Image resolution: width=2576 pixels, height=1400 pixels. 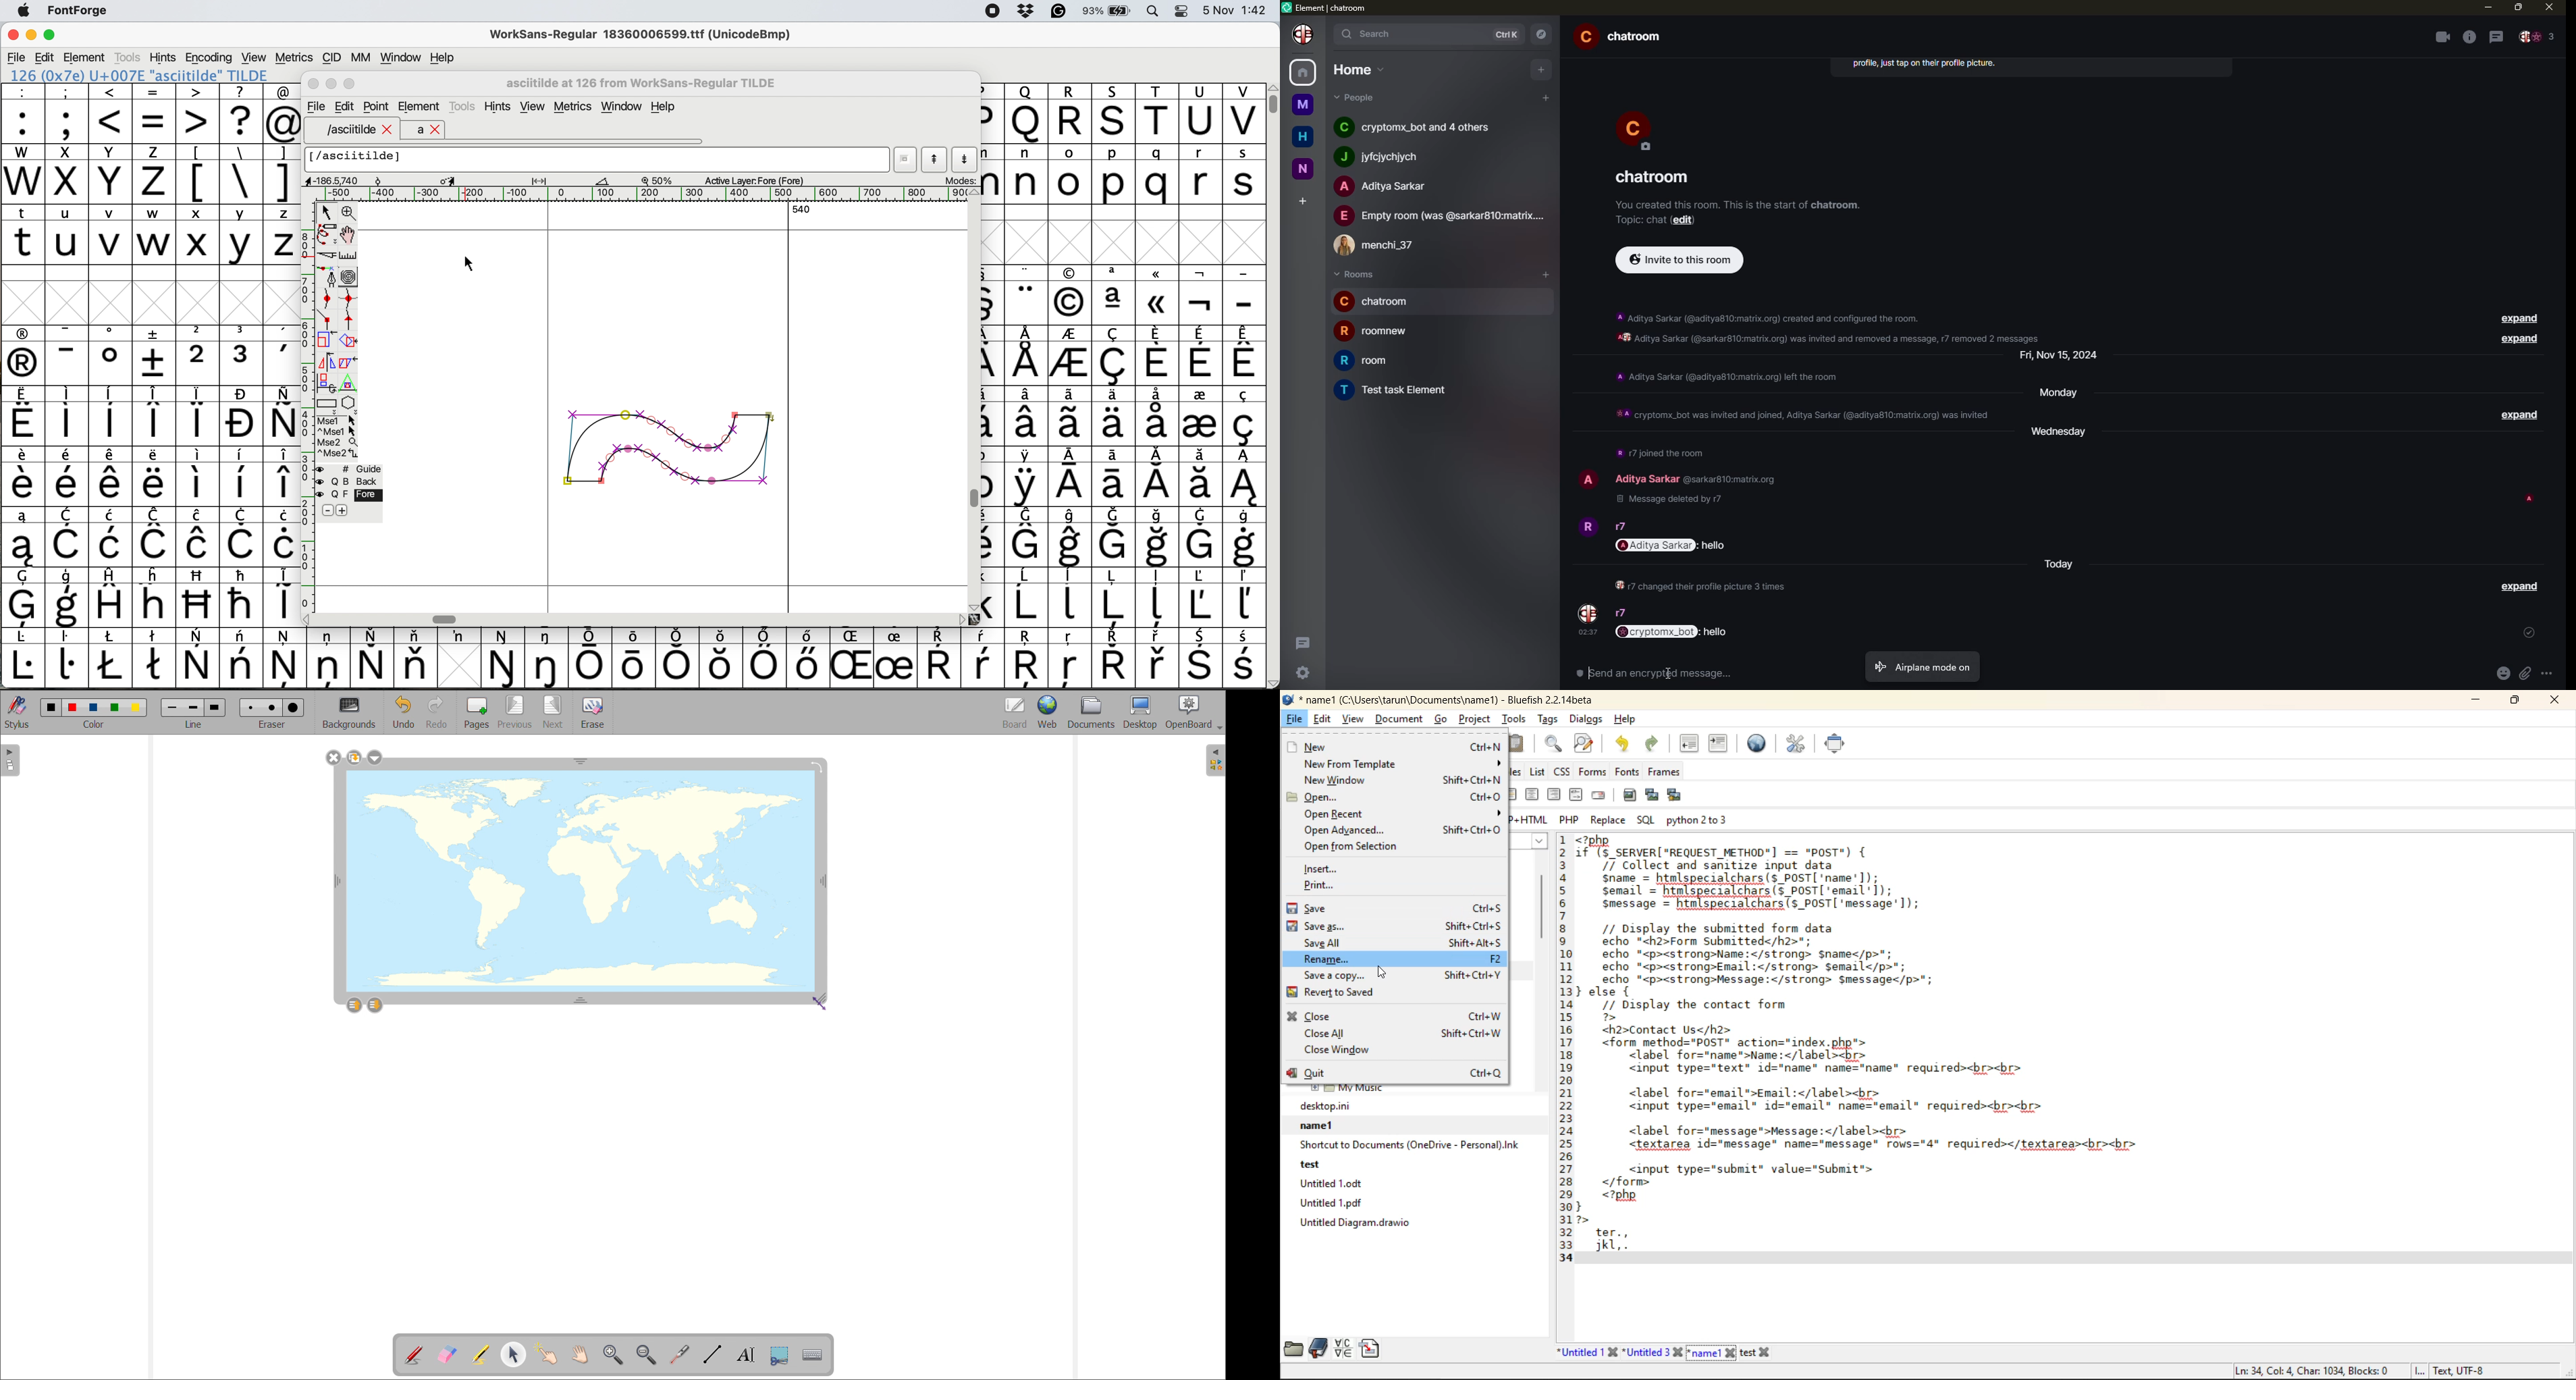 What do you see at coordinates (1236, 9) in the screenshot?
I see `date and time` at bounding box center [1236, 9].